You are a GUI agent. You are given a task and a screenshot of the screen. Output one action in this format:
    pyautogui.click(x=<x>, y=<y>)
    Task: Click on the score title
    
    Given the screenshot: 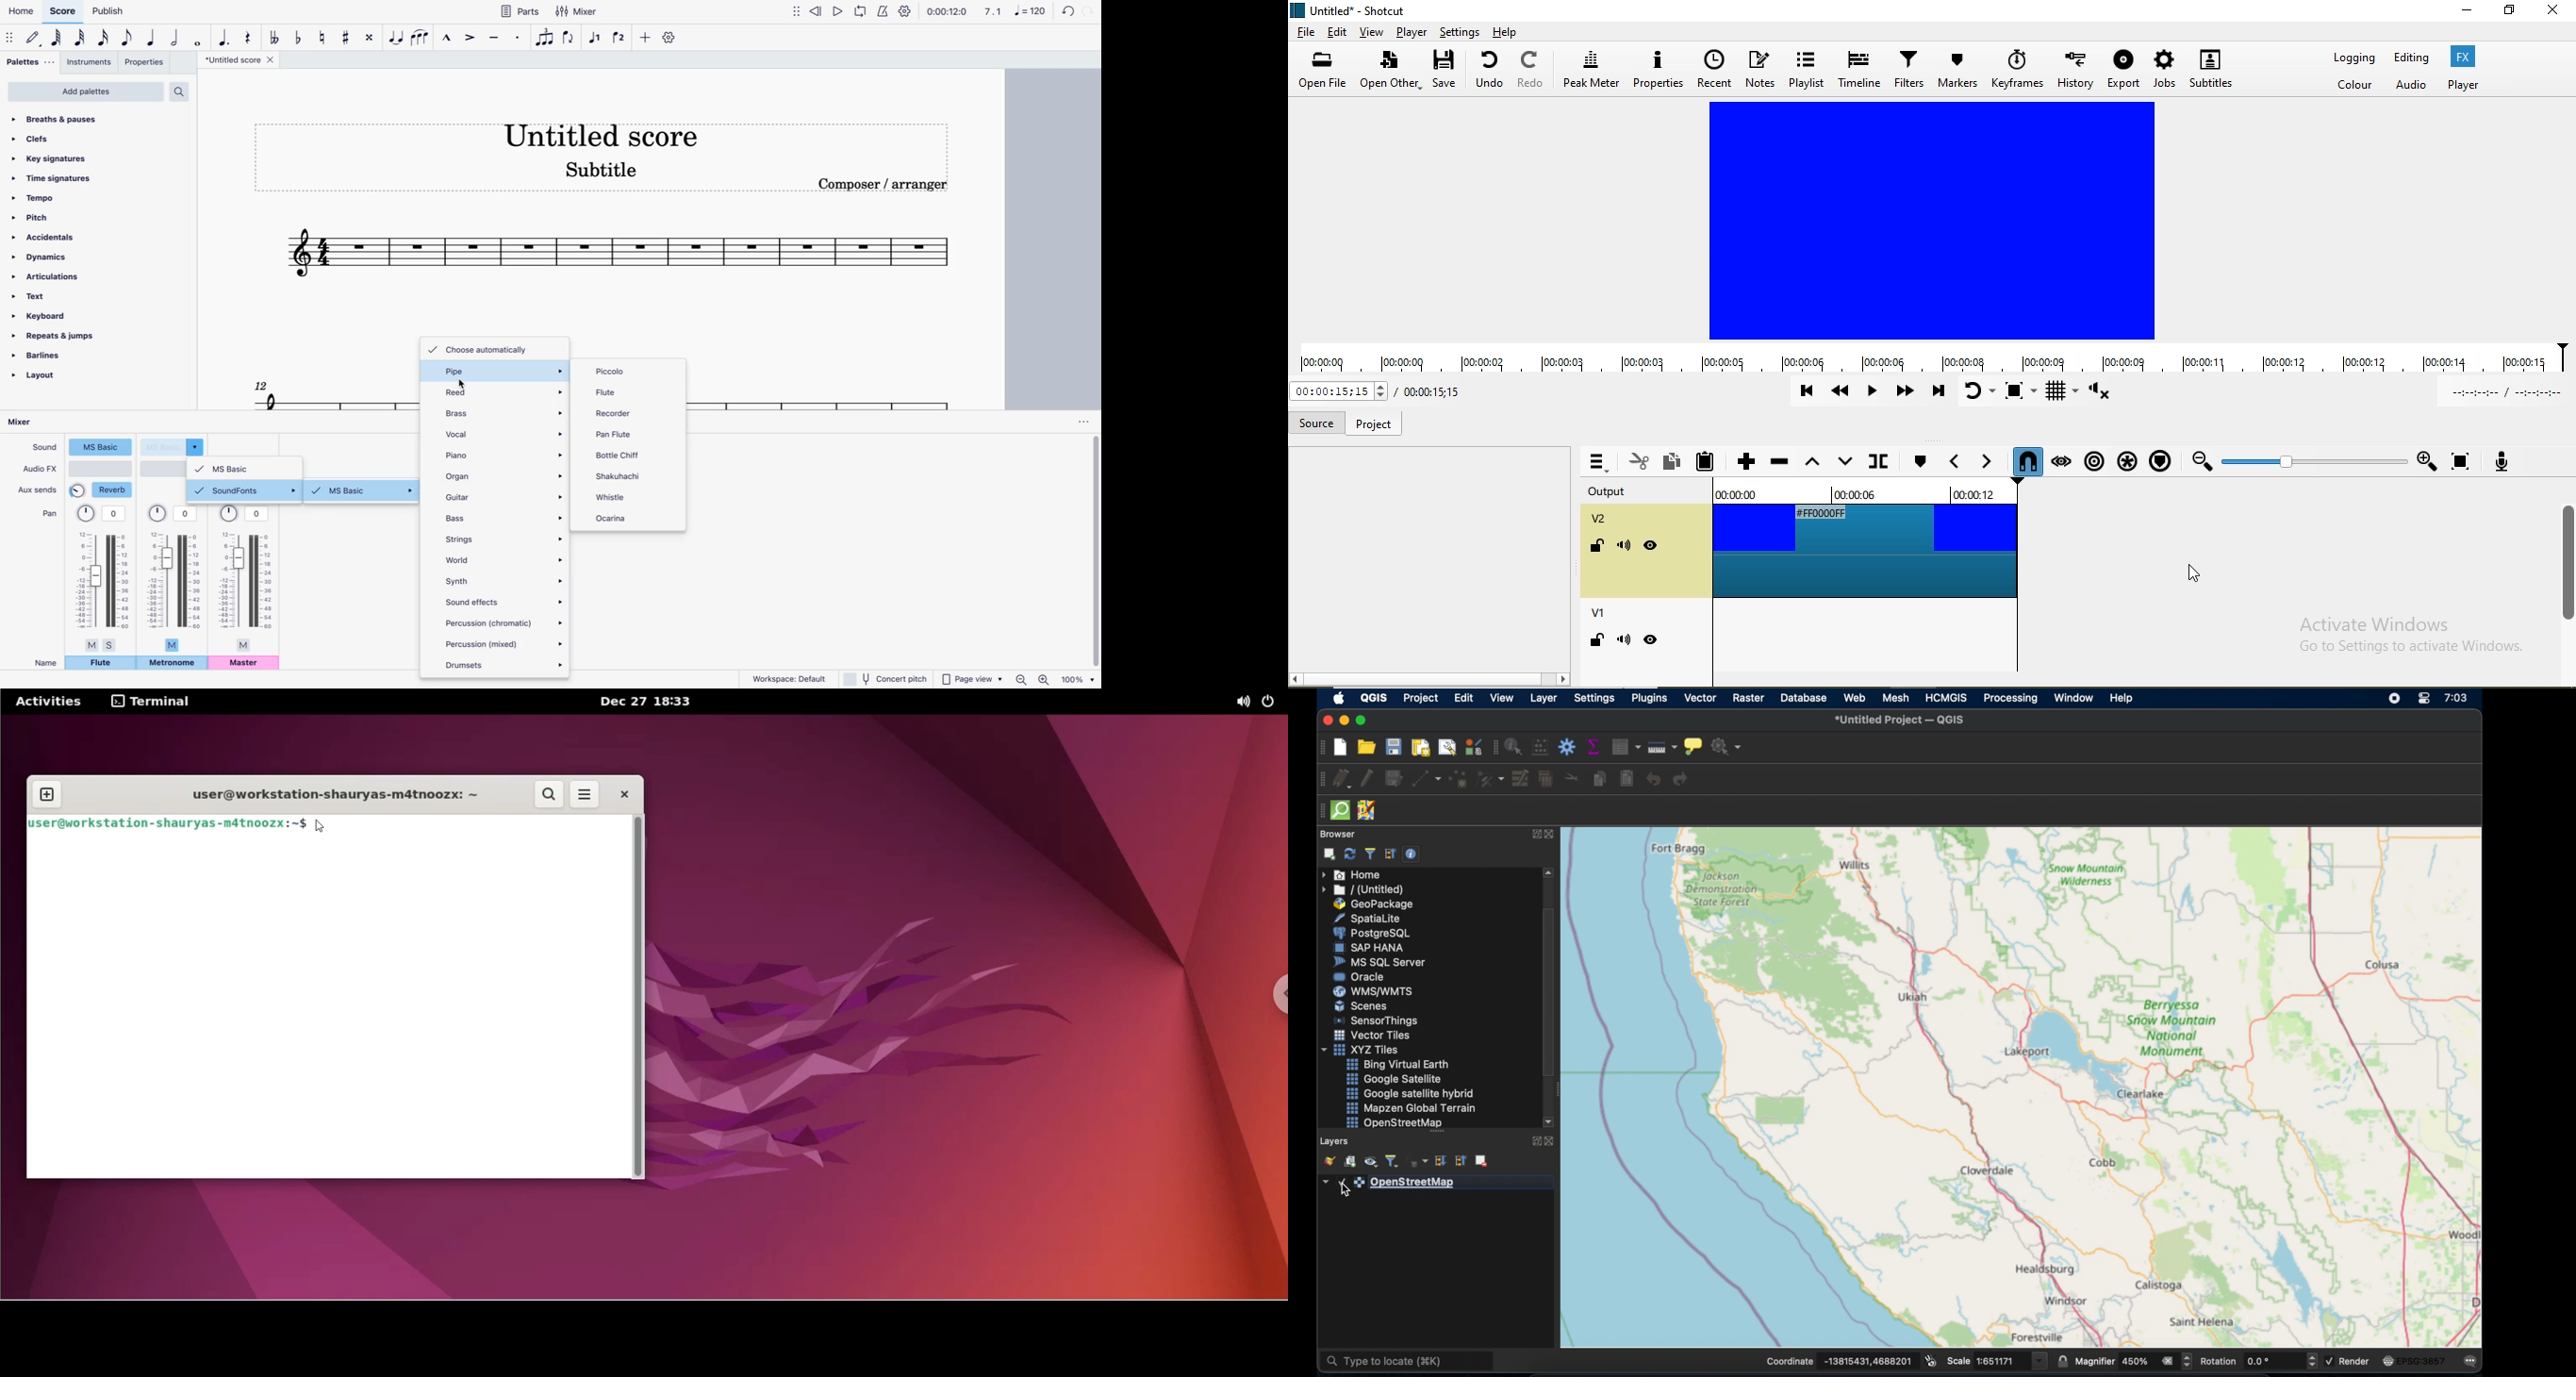 What is the action you would take?
    pyautogui.click(x=239, y=61)
    